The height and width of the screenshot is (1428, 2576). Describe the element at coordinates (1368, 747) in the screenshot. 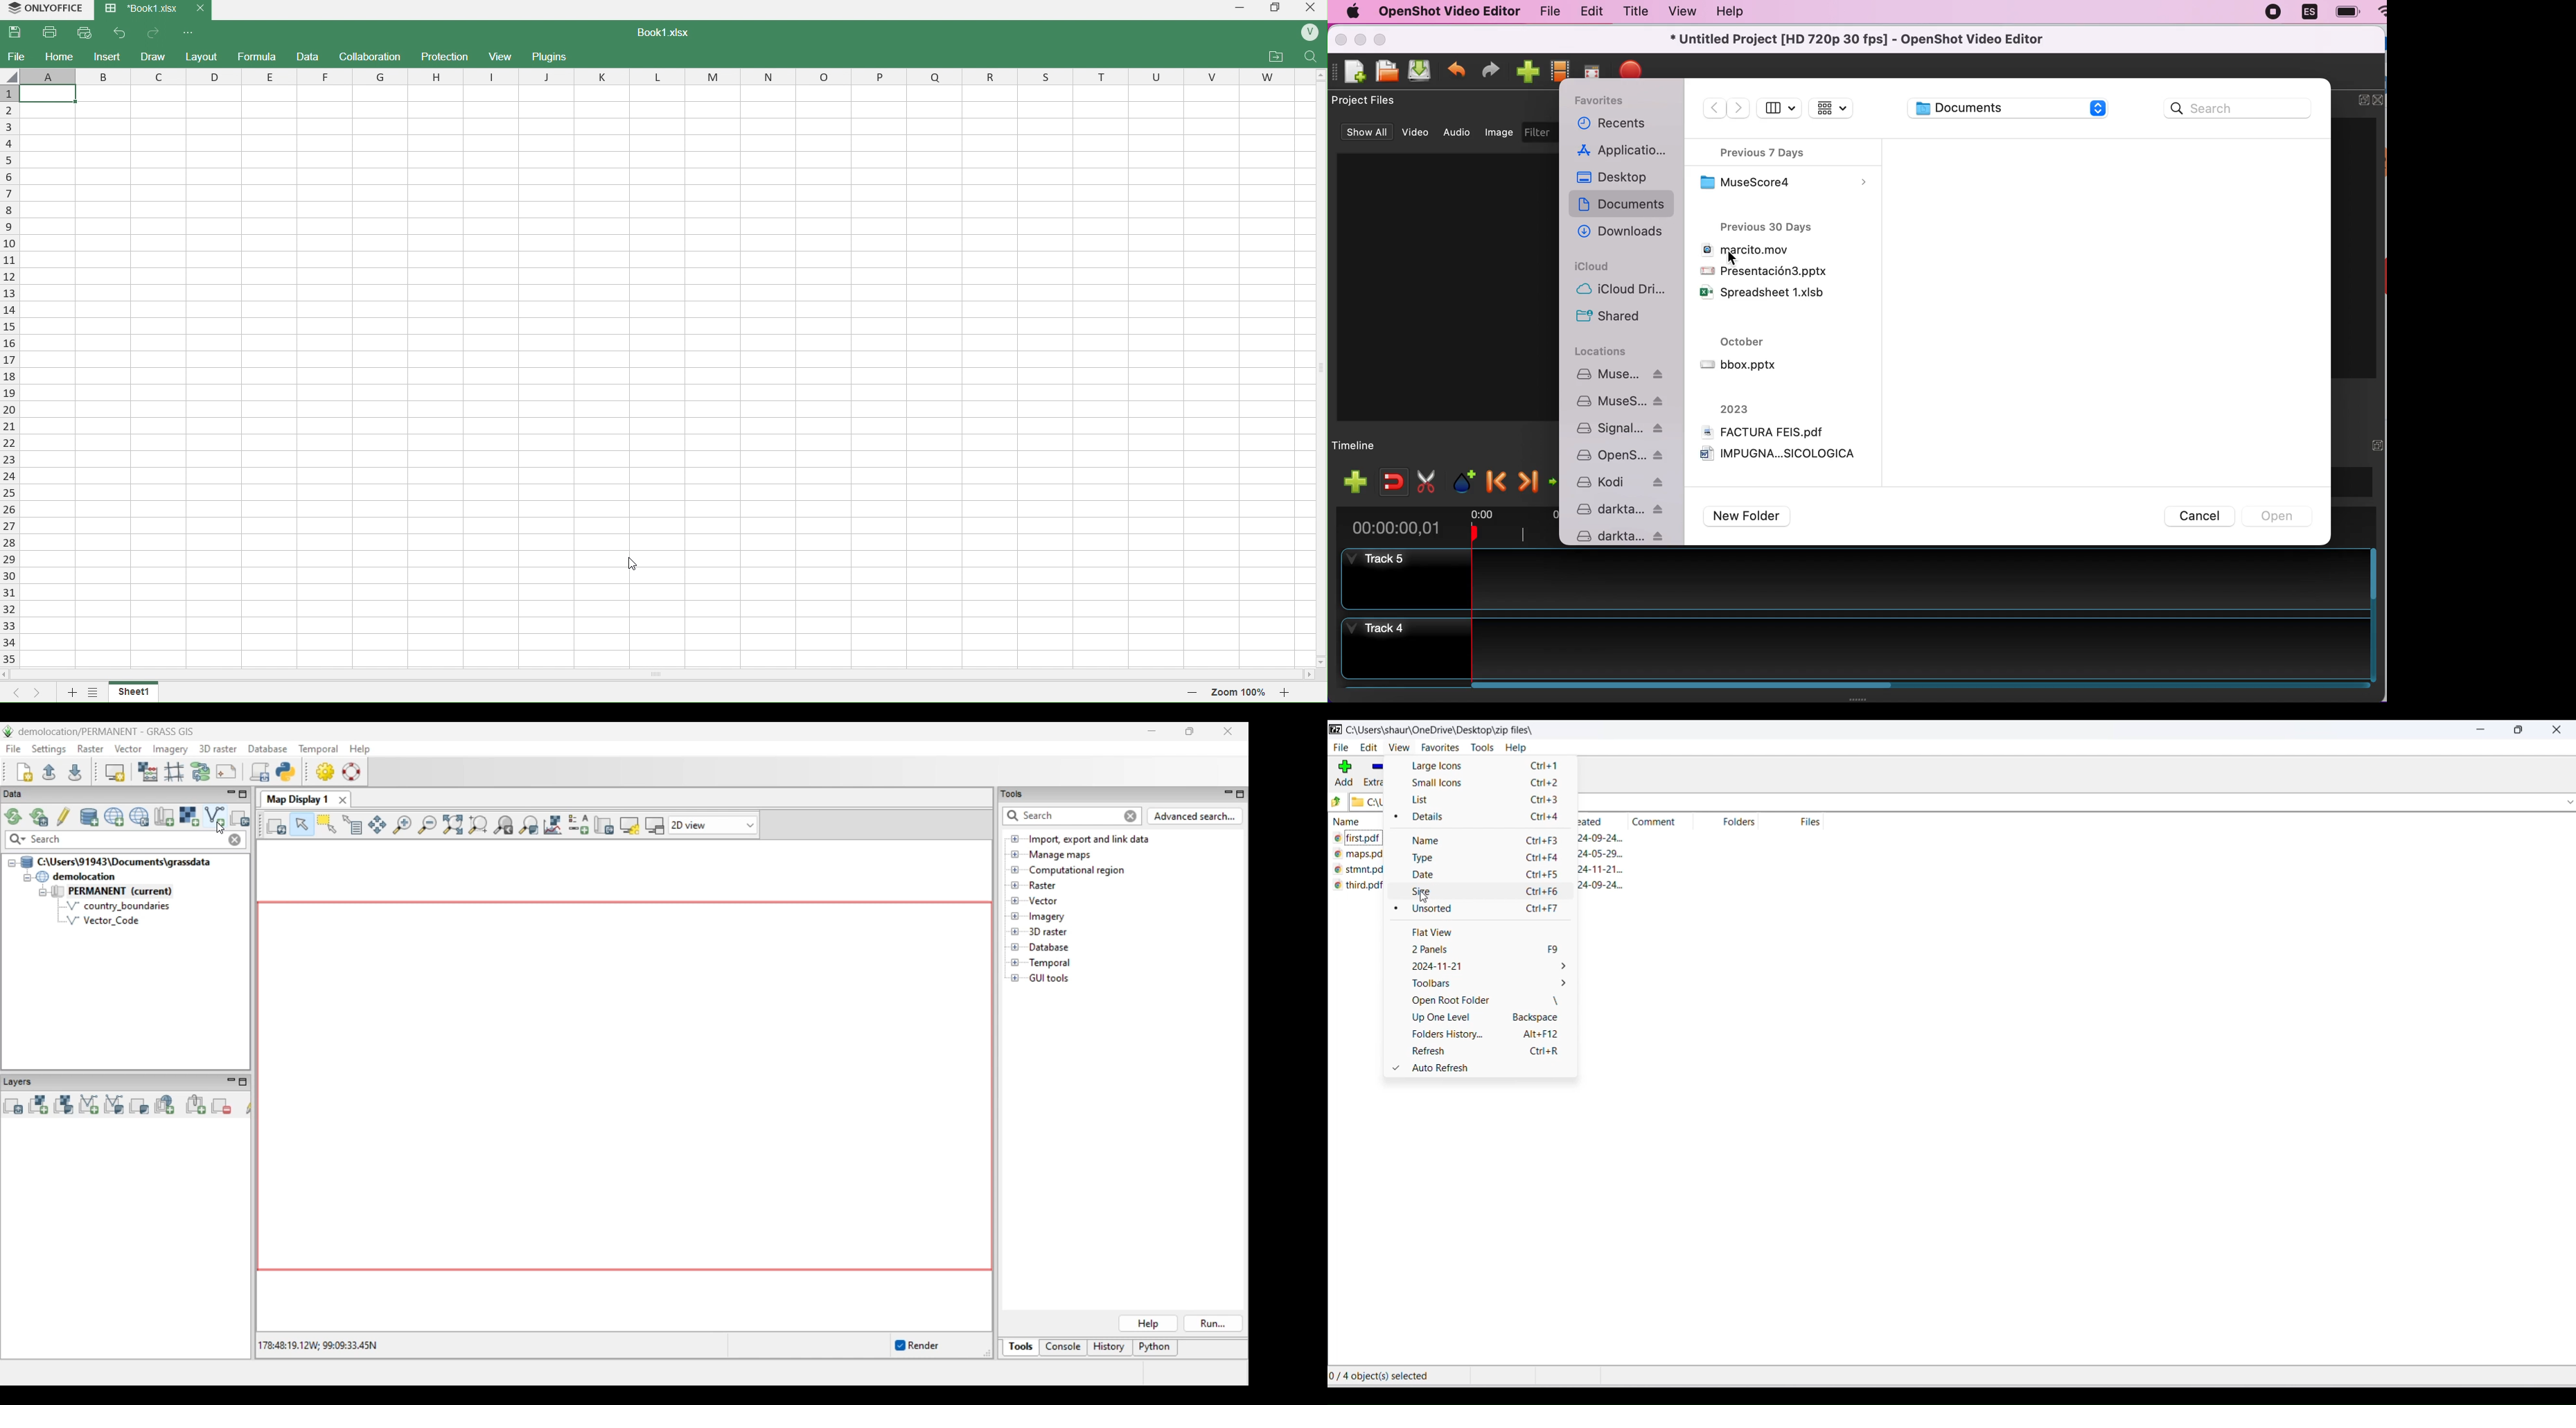

I see `edit` at that location.